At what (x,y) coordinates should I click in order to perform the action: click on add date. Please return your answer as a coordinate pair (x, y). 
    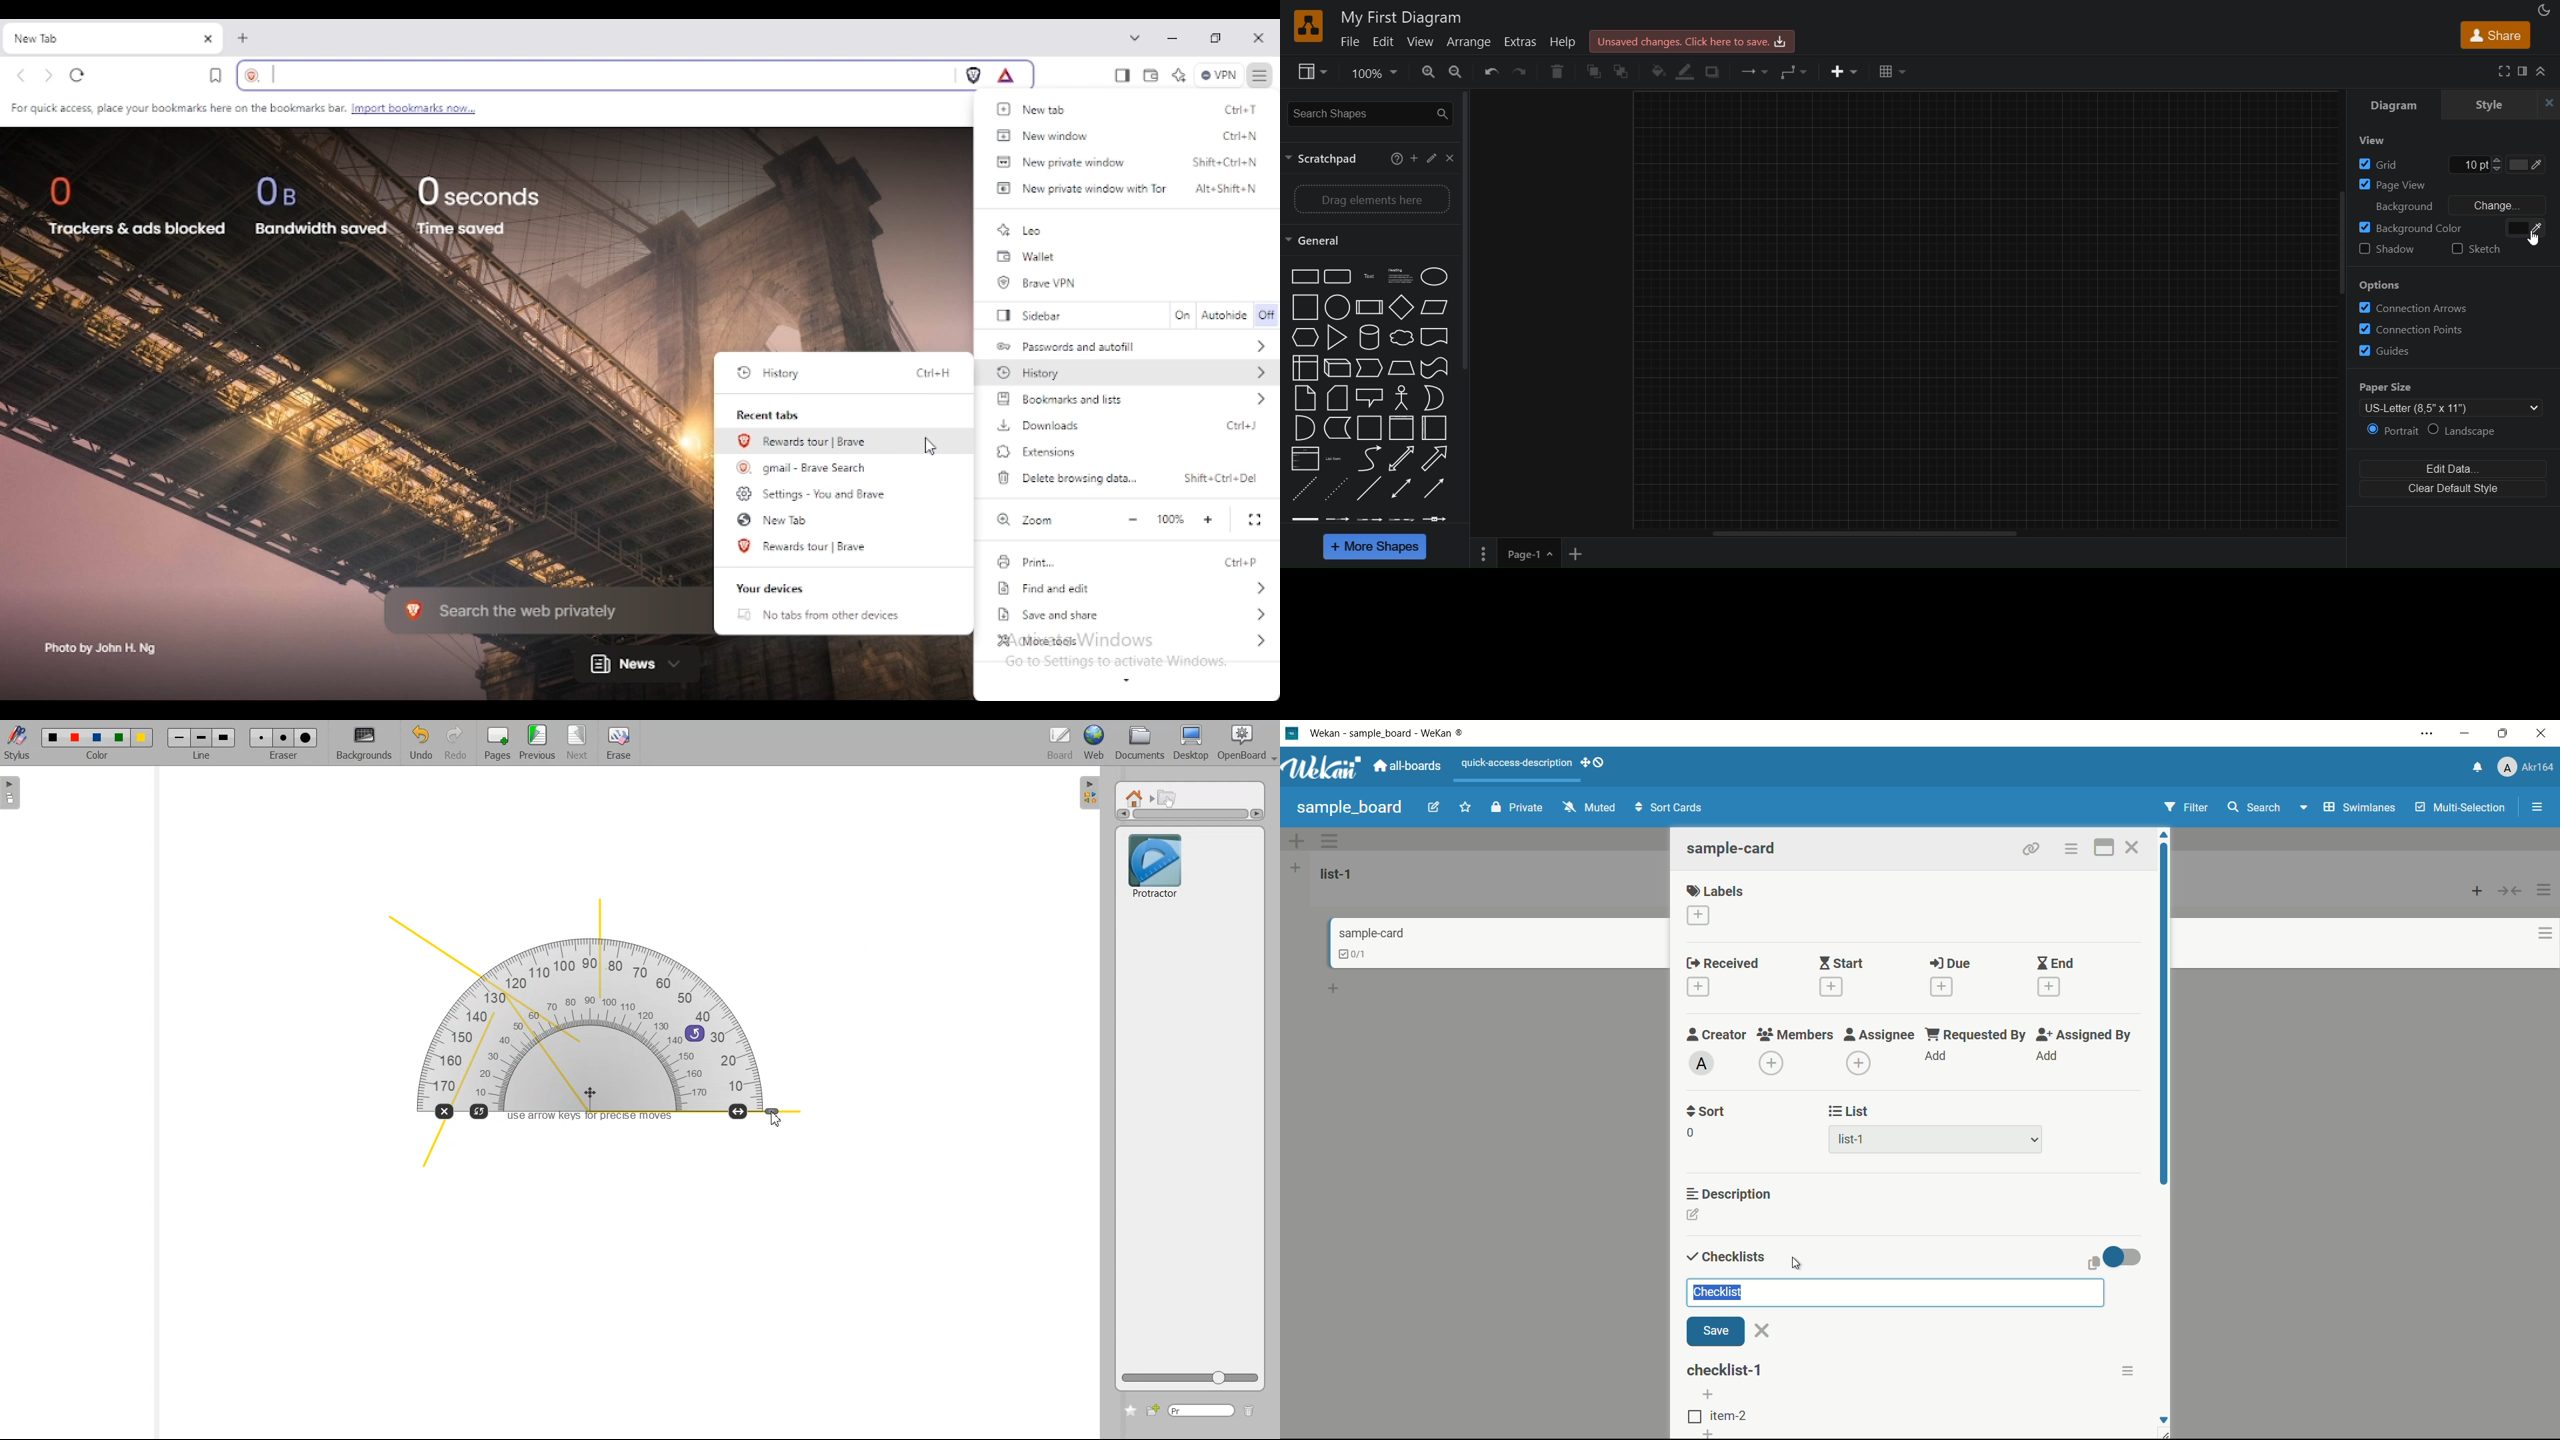
    Looking at the image, I should click on (1829, 987).